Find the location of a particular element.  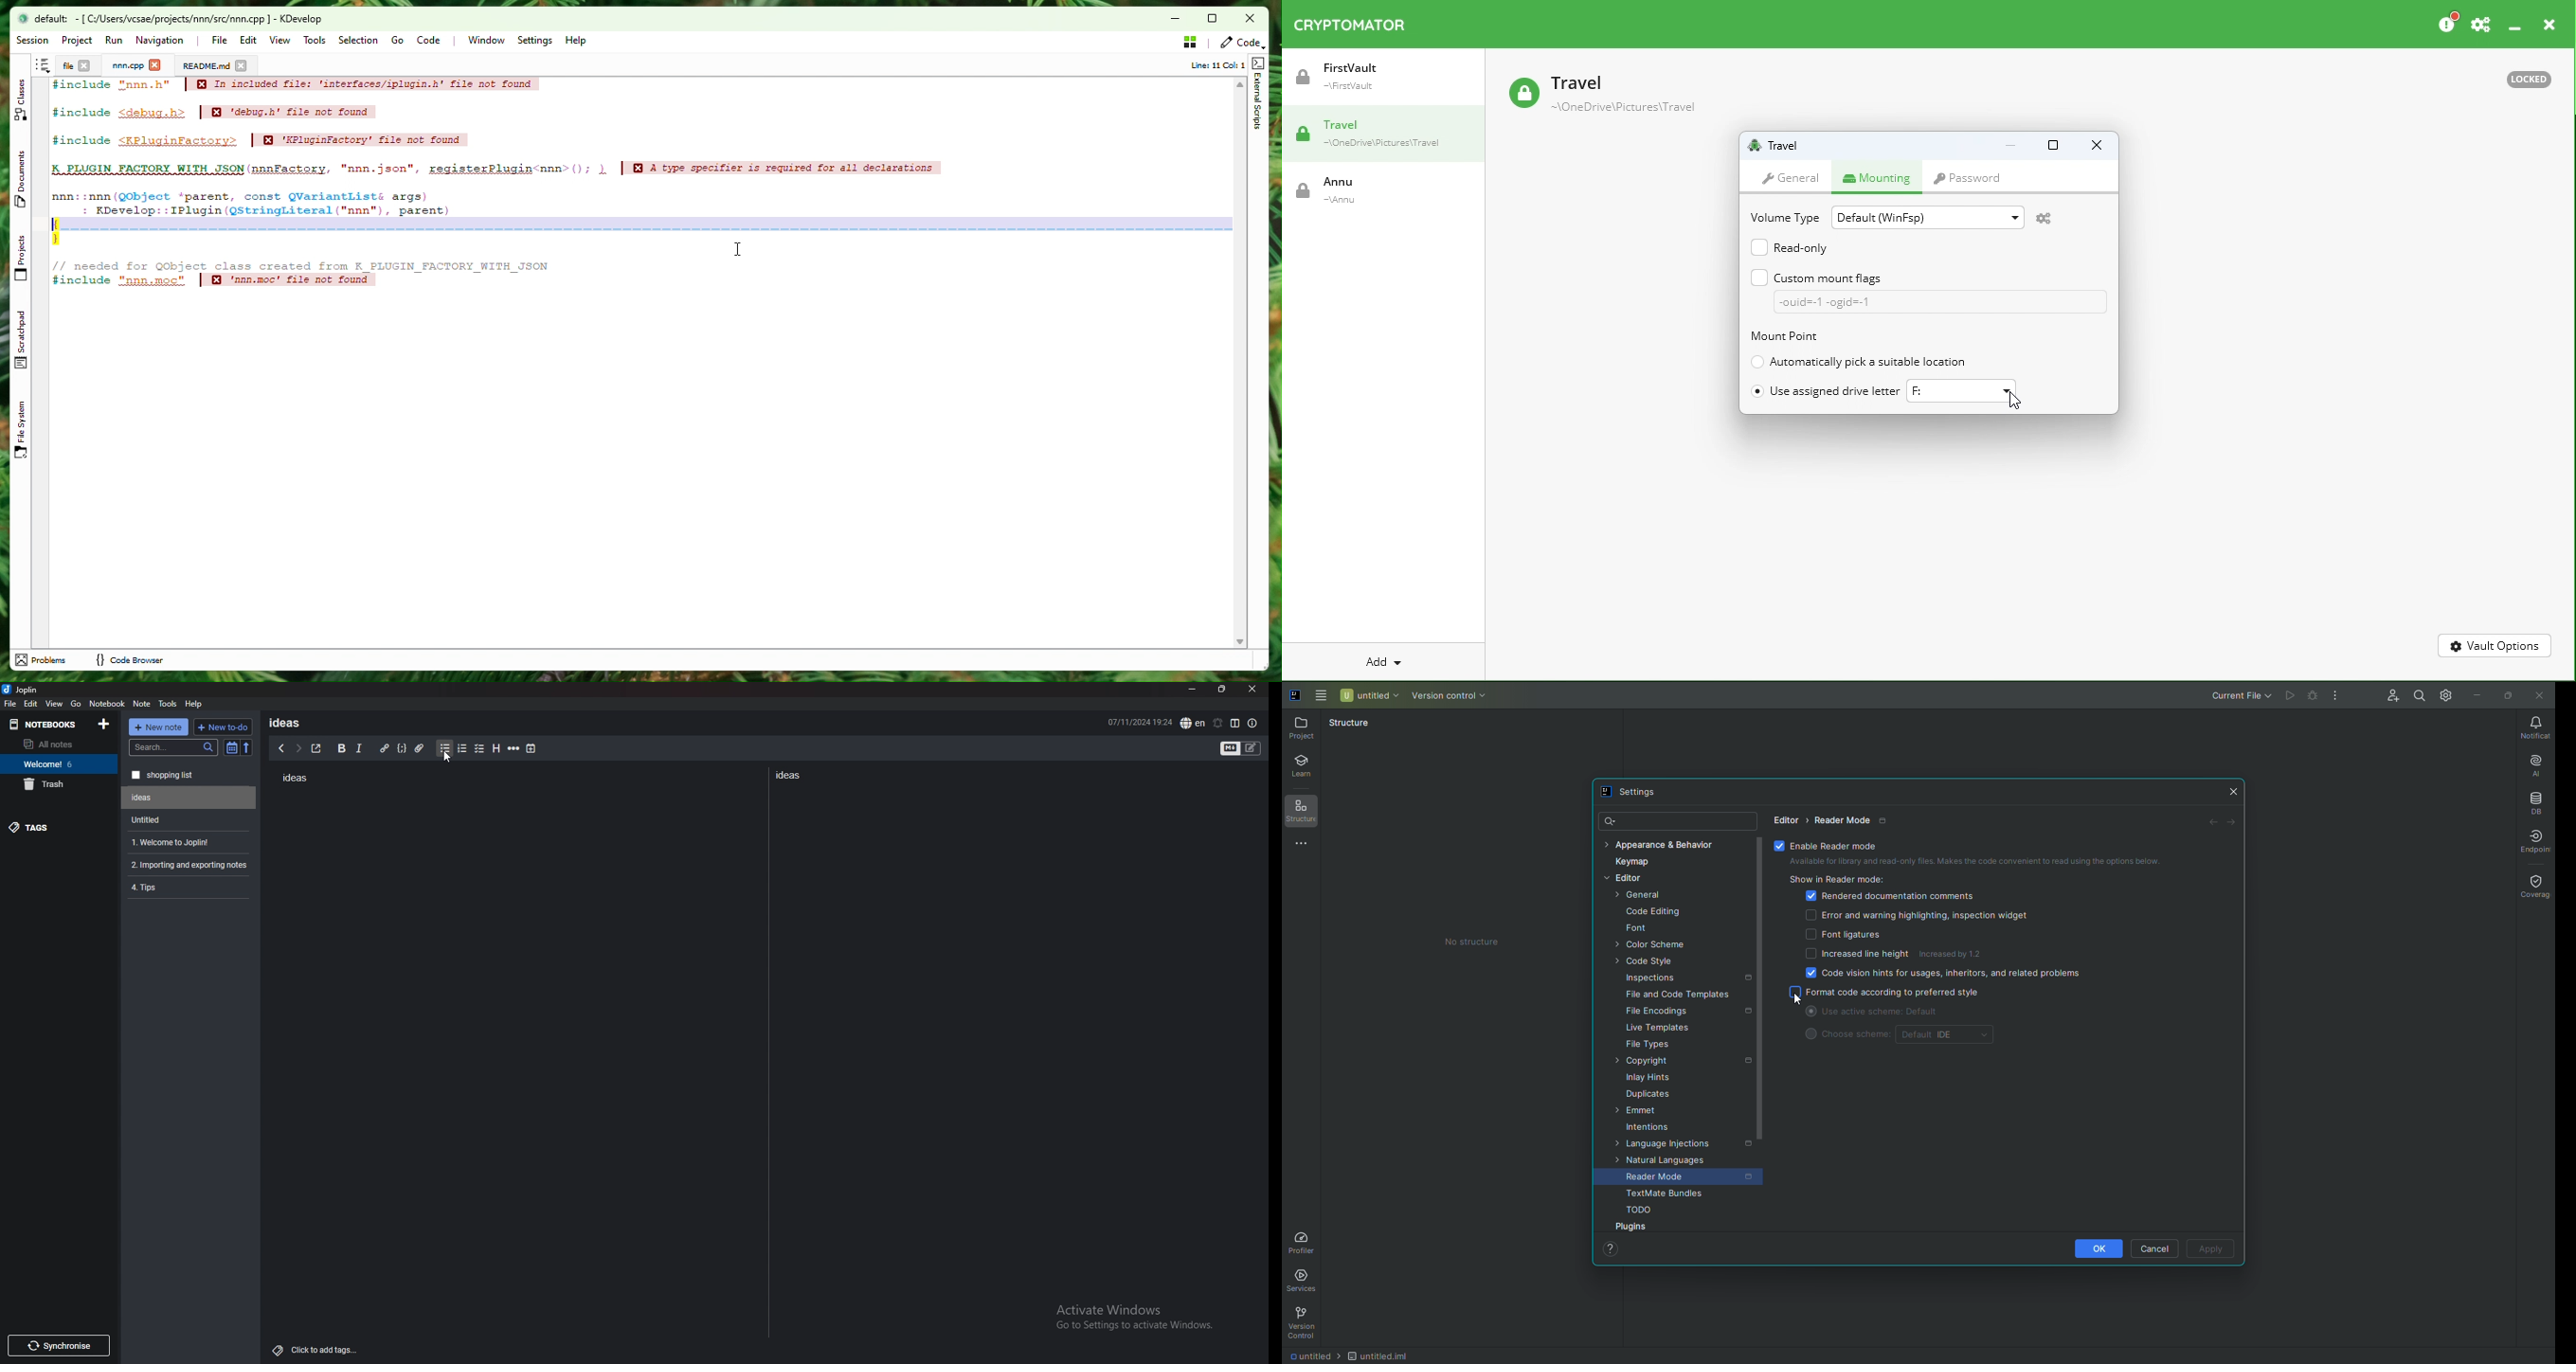

Untitled is located at coordinates (186, 819).